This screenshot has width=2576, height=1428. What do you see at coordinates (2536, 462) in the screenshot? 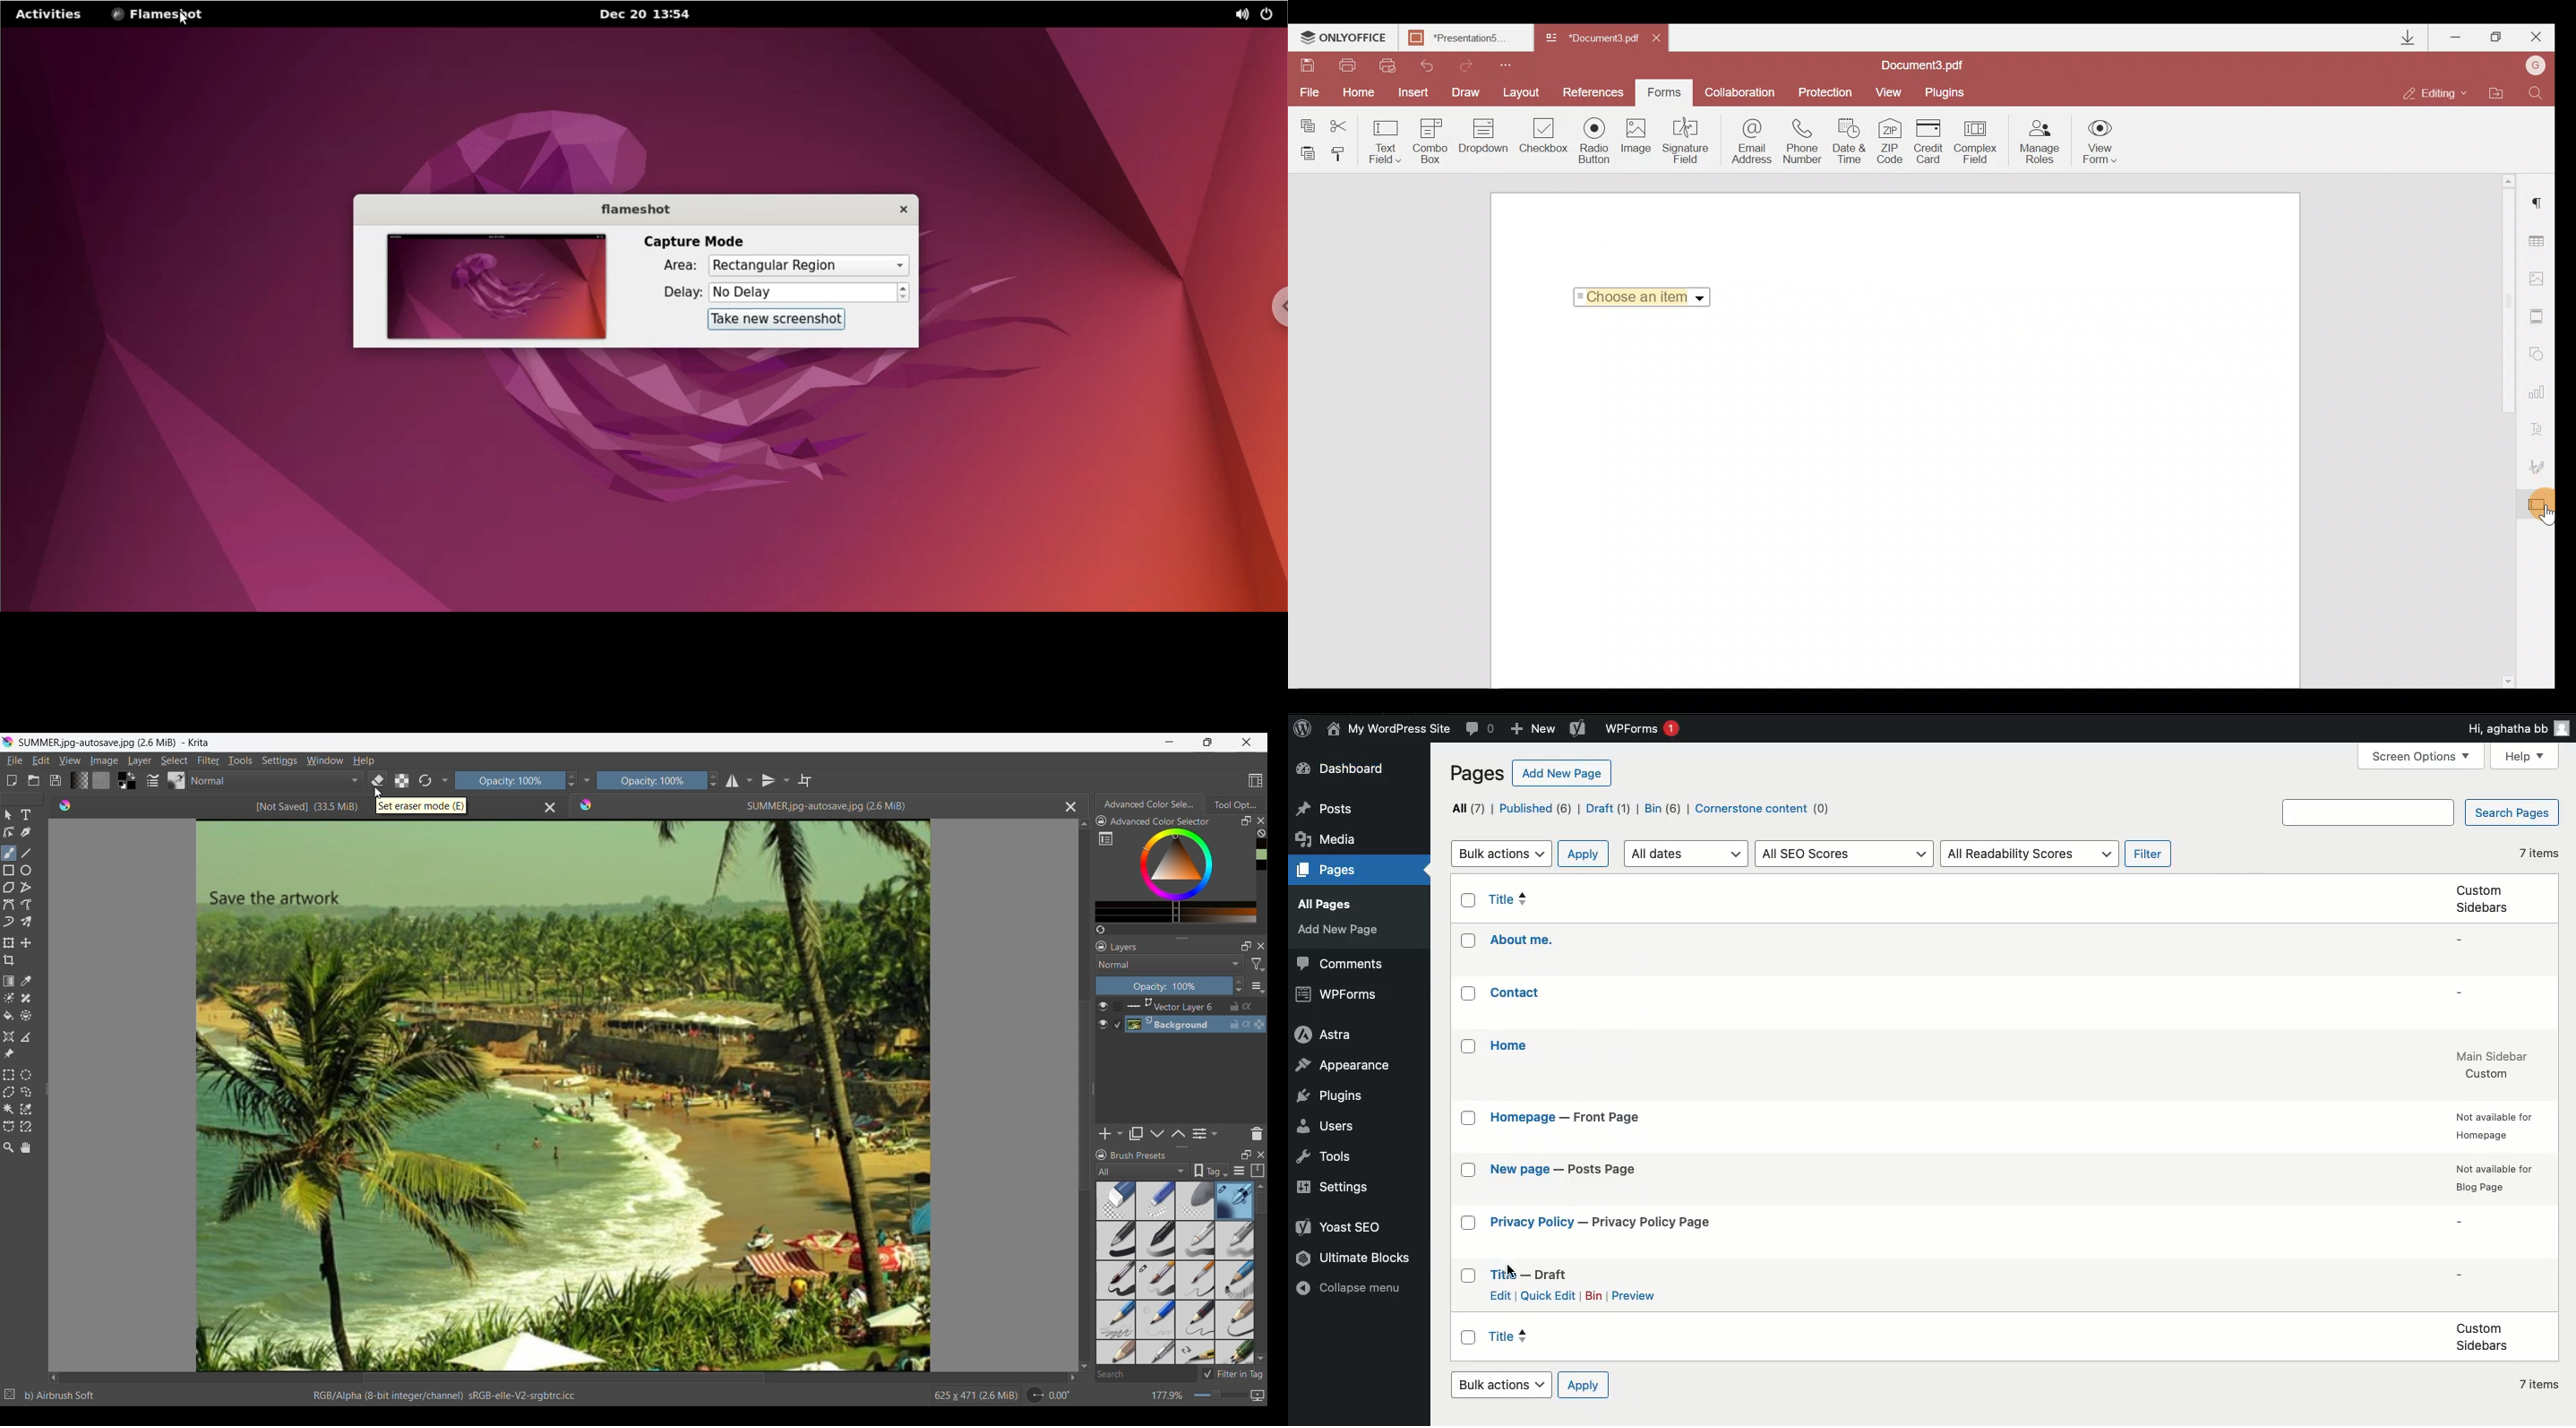
I see `Signature settings` at bounding box center [2536, 462].